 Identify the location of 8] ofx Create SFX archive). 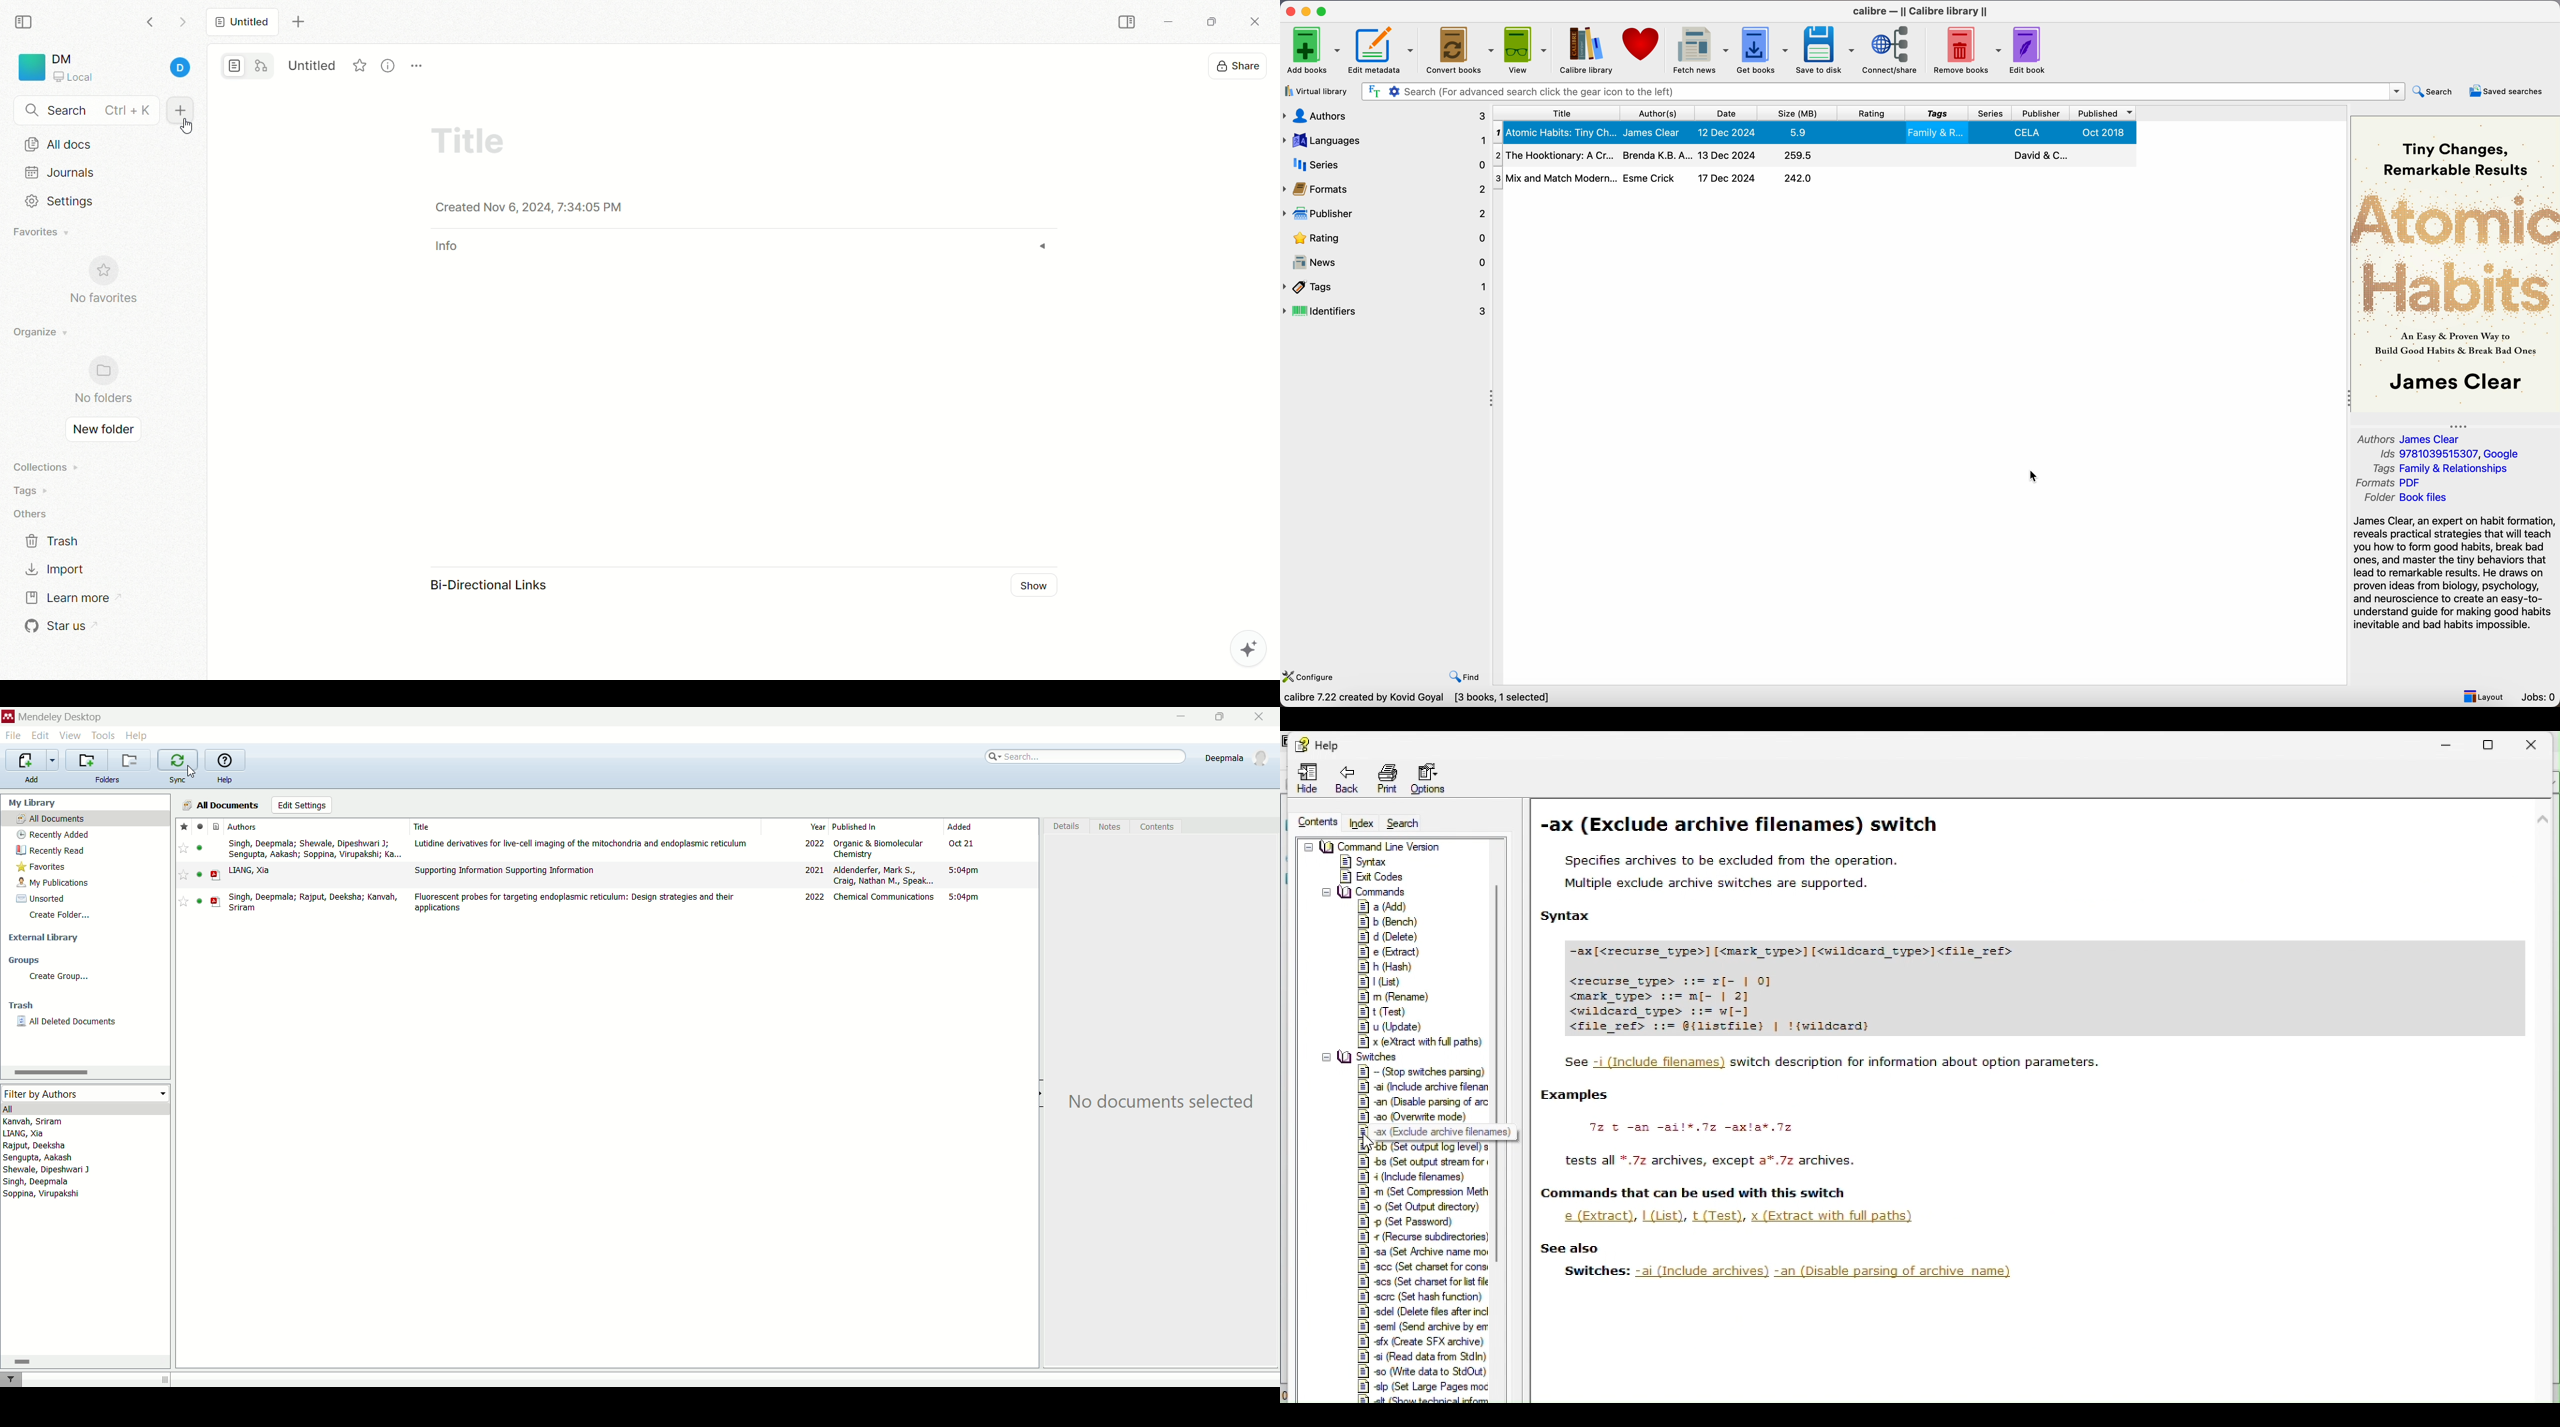
(1418, 1340).